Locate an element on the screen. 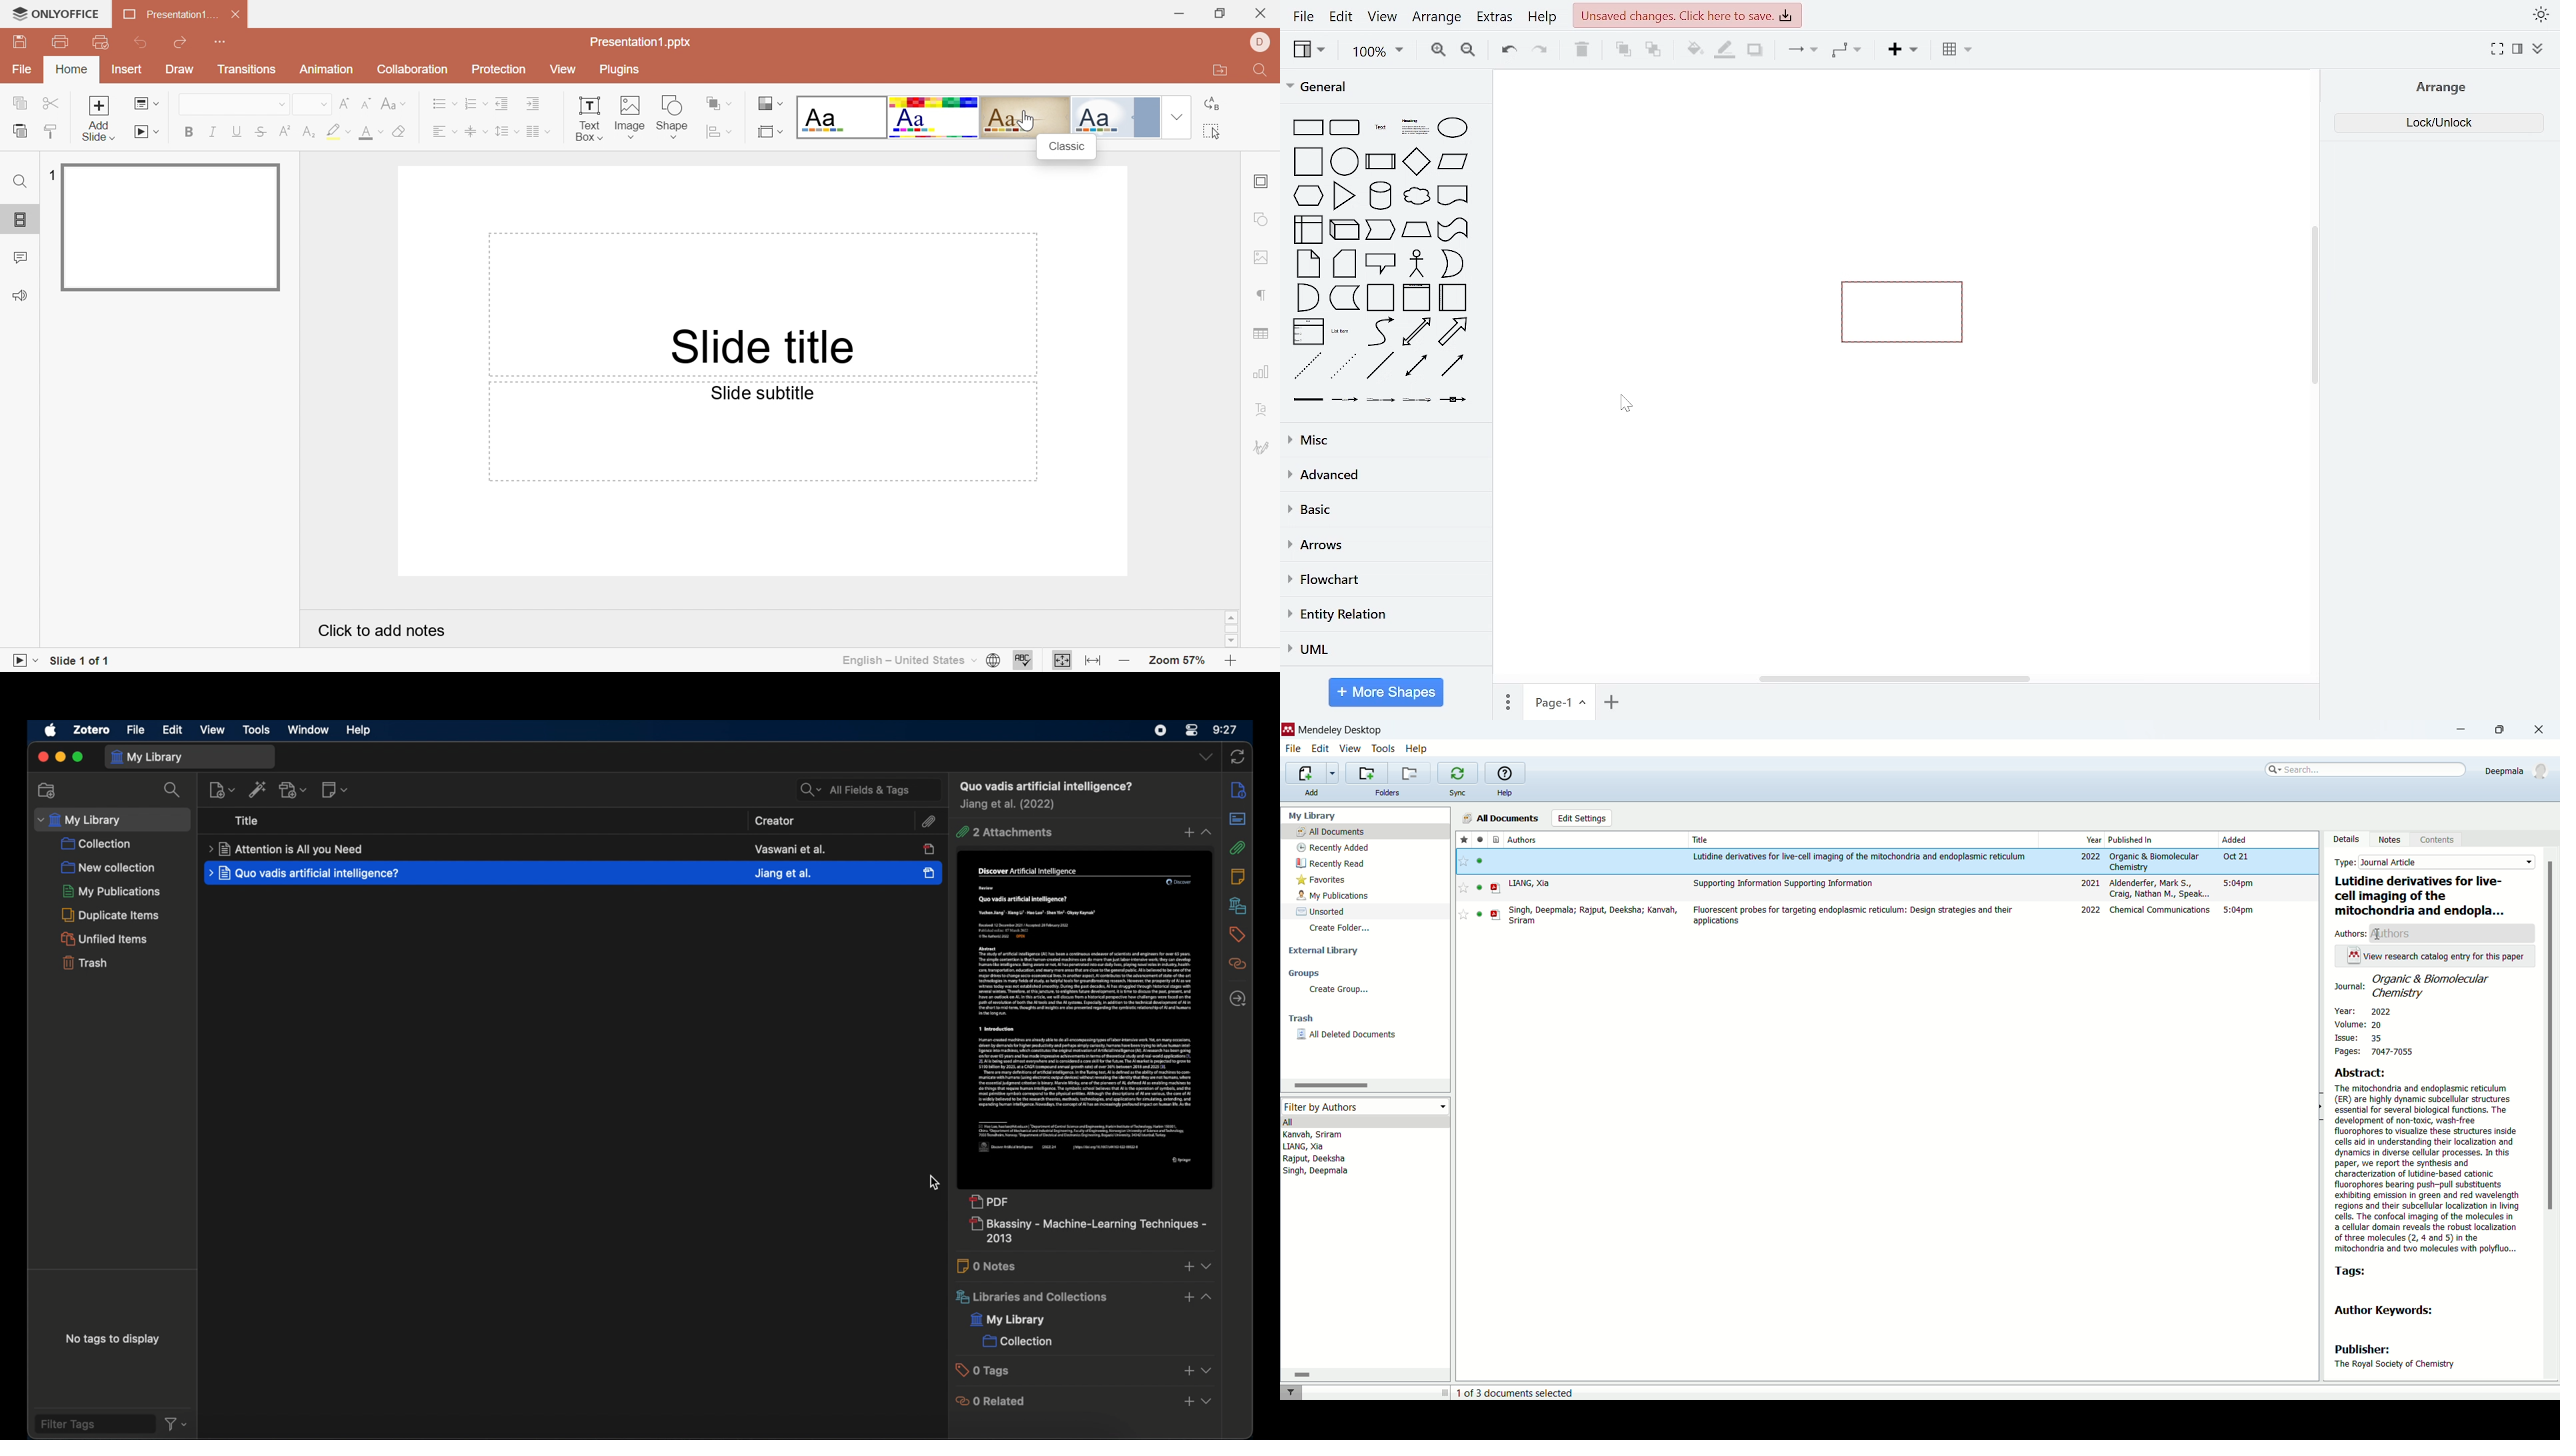 This screenshot has height=1456, width=2576. 2022 is located at coordinates (2090, 910).